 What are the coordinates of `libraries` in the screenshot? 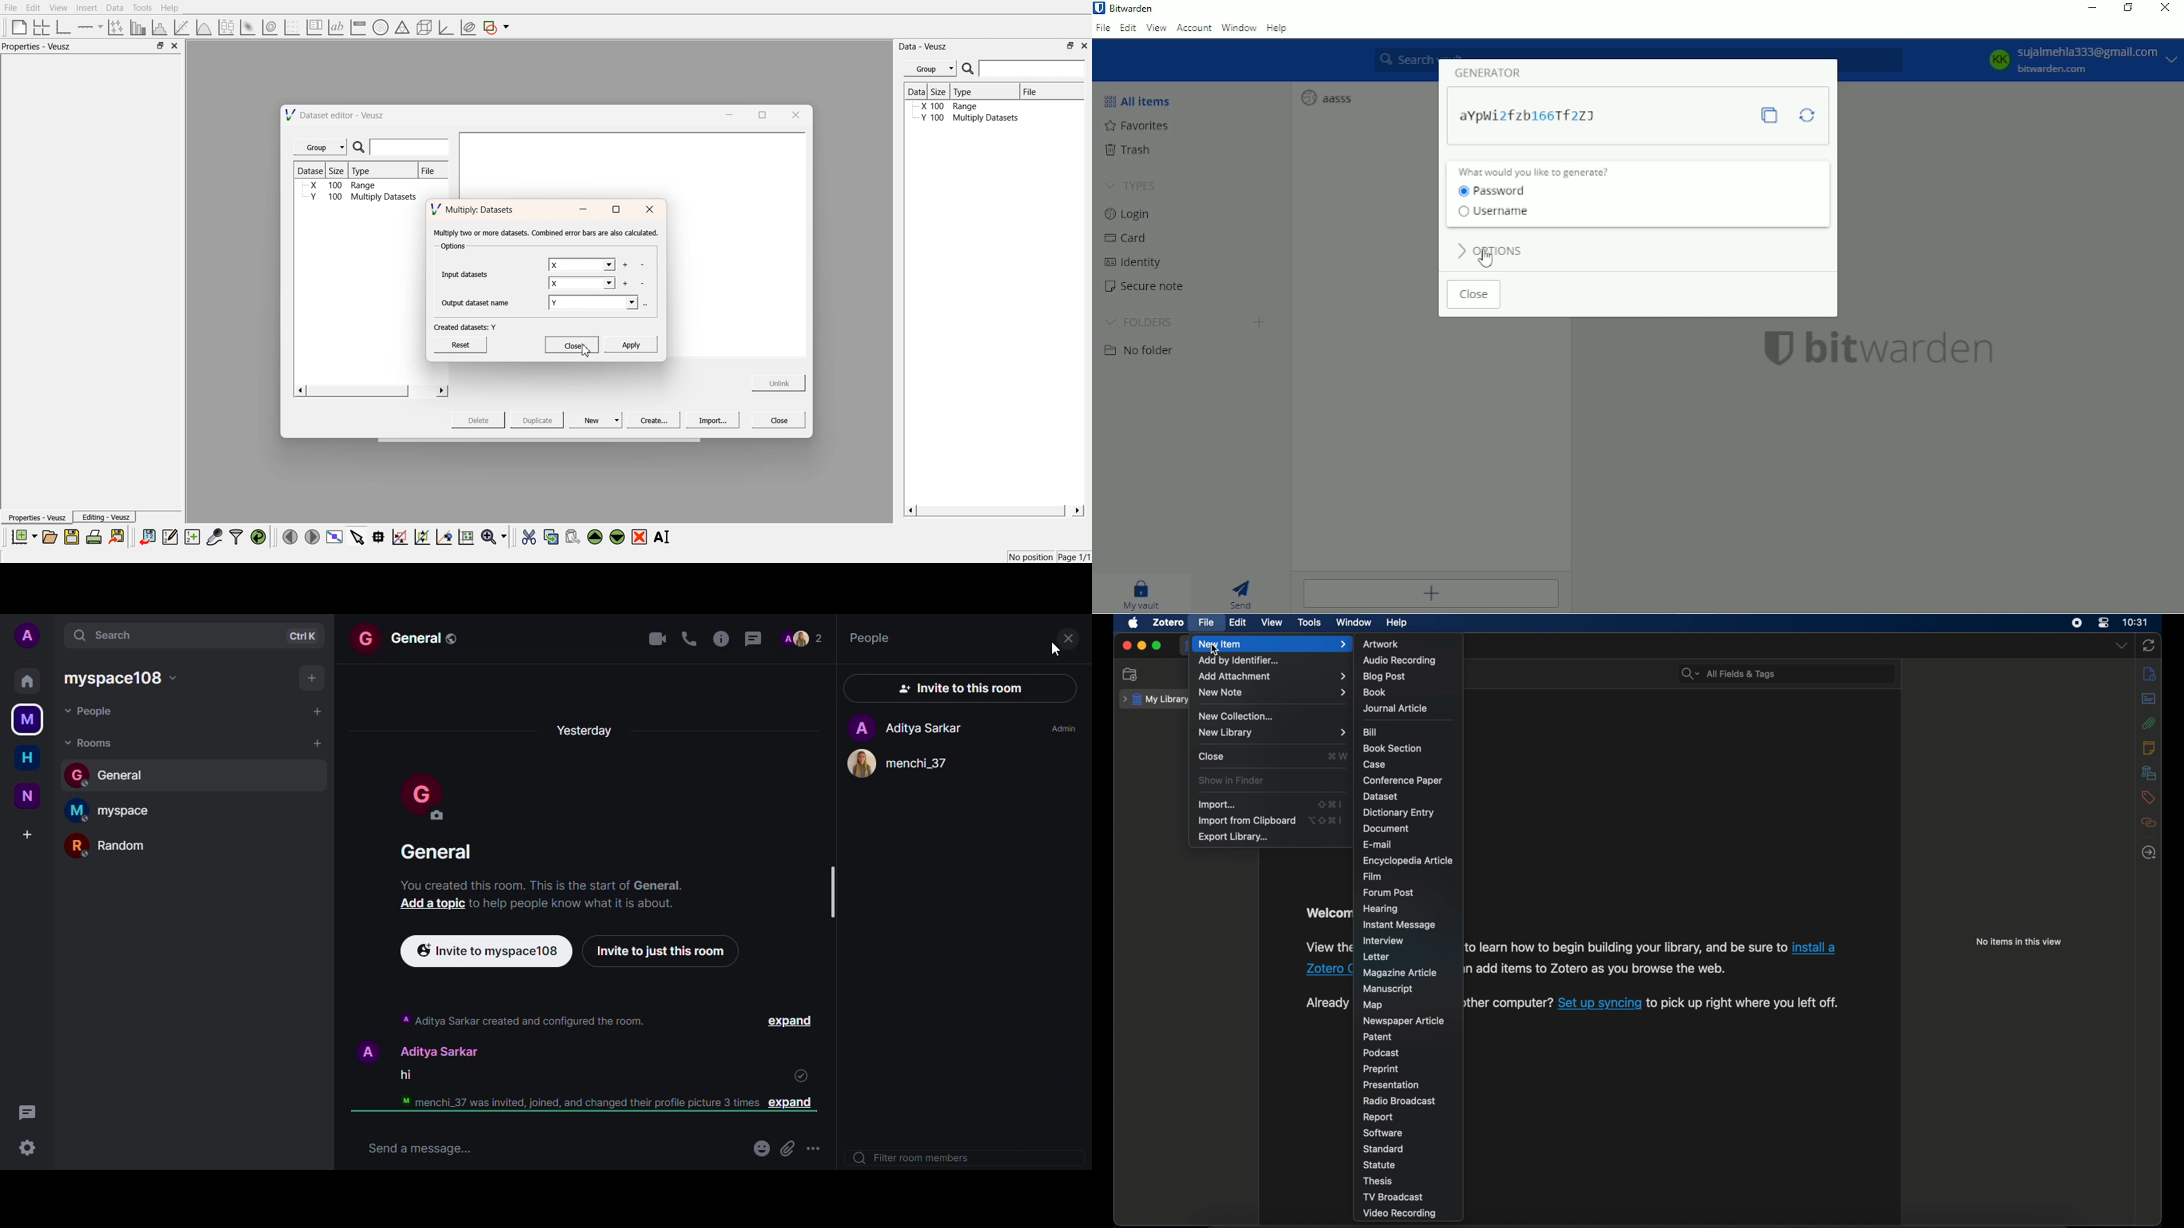 It's located at (2150, 773).